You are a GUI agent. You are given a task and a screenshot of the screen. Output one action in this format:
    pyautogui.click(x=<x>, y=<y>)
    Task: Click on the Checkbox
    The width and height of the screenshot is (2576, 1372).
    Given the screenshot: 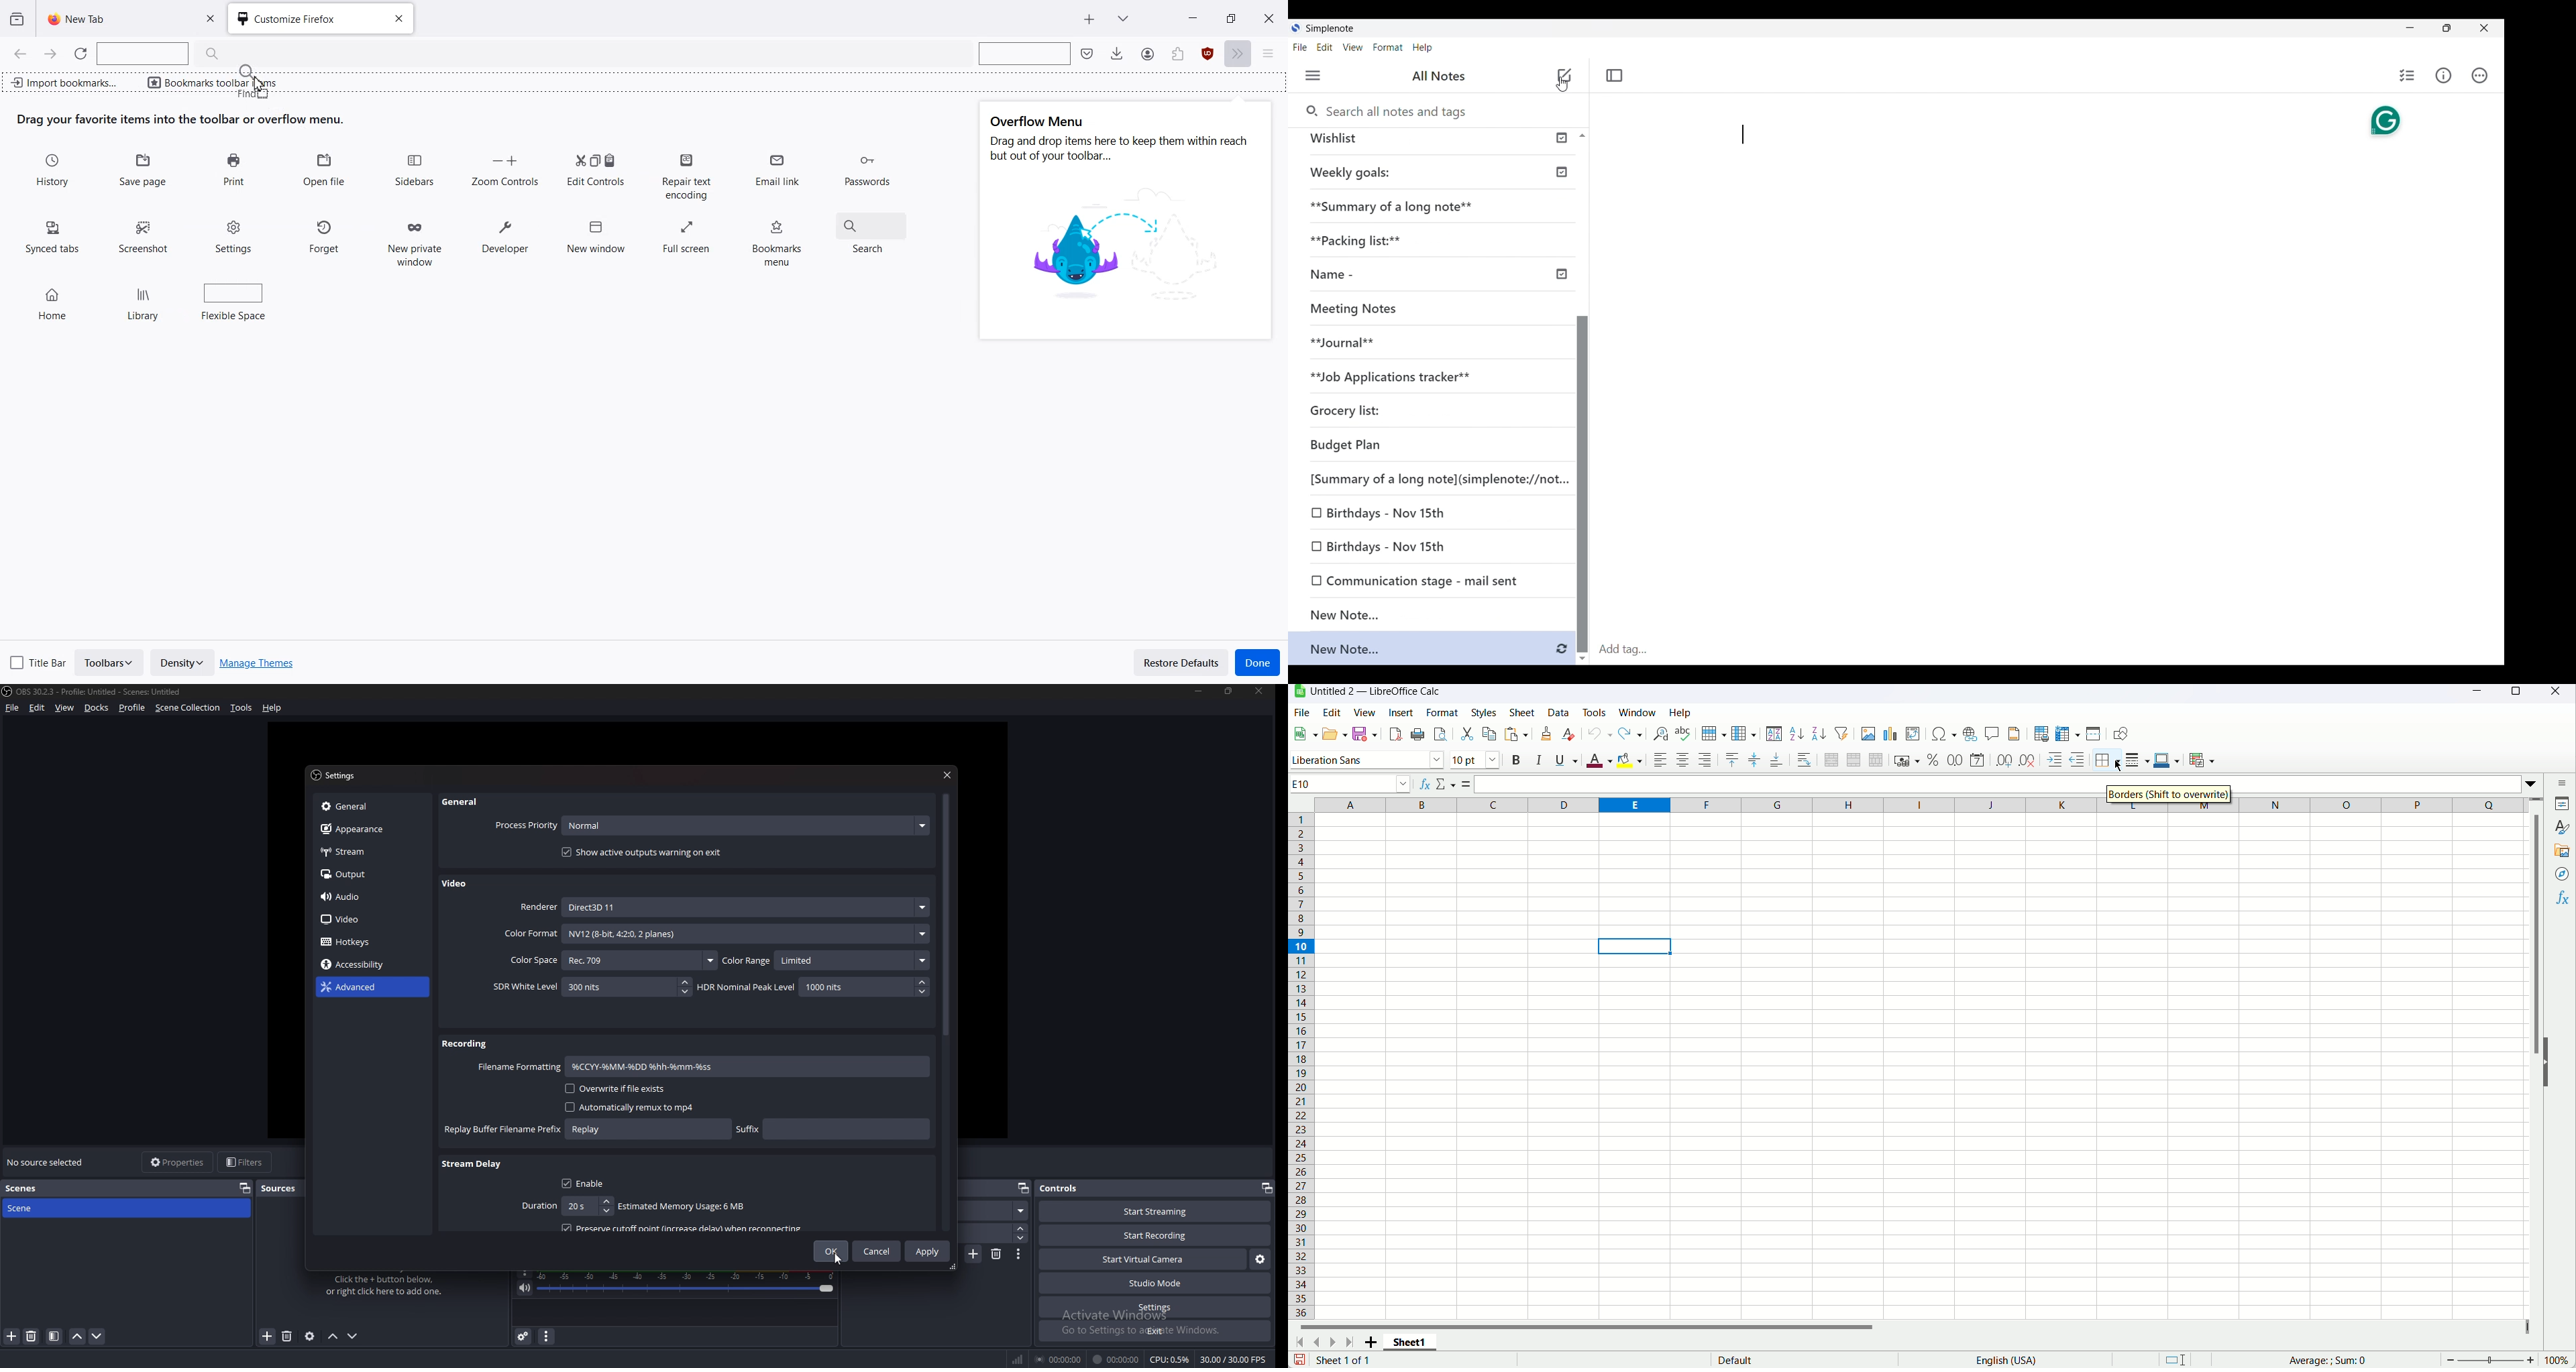 What is the action you would take?
    pyautogui.click(x=1315, y=515)
    